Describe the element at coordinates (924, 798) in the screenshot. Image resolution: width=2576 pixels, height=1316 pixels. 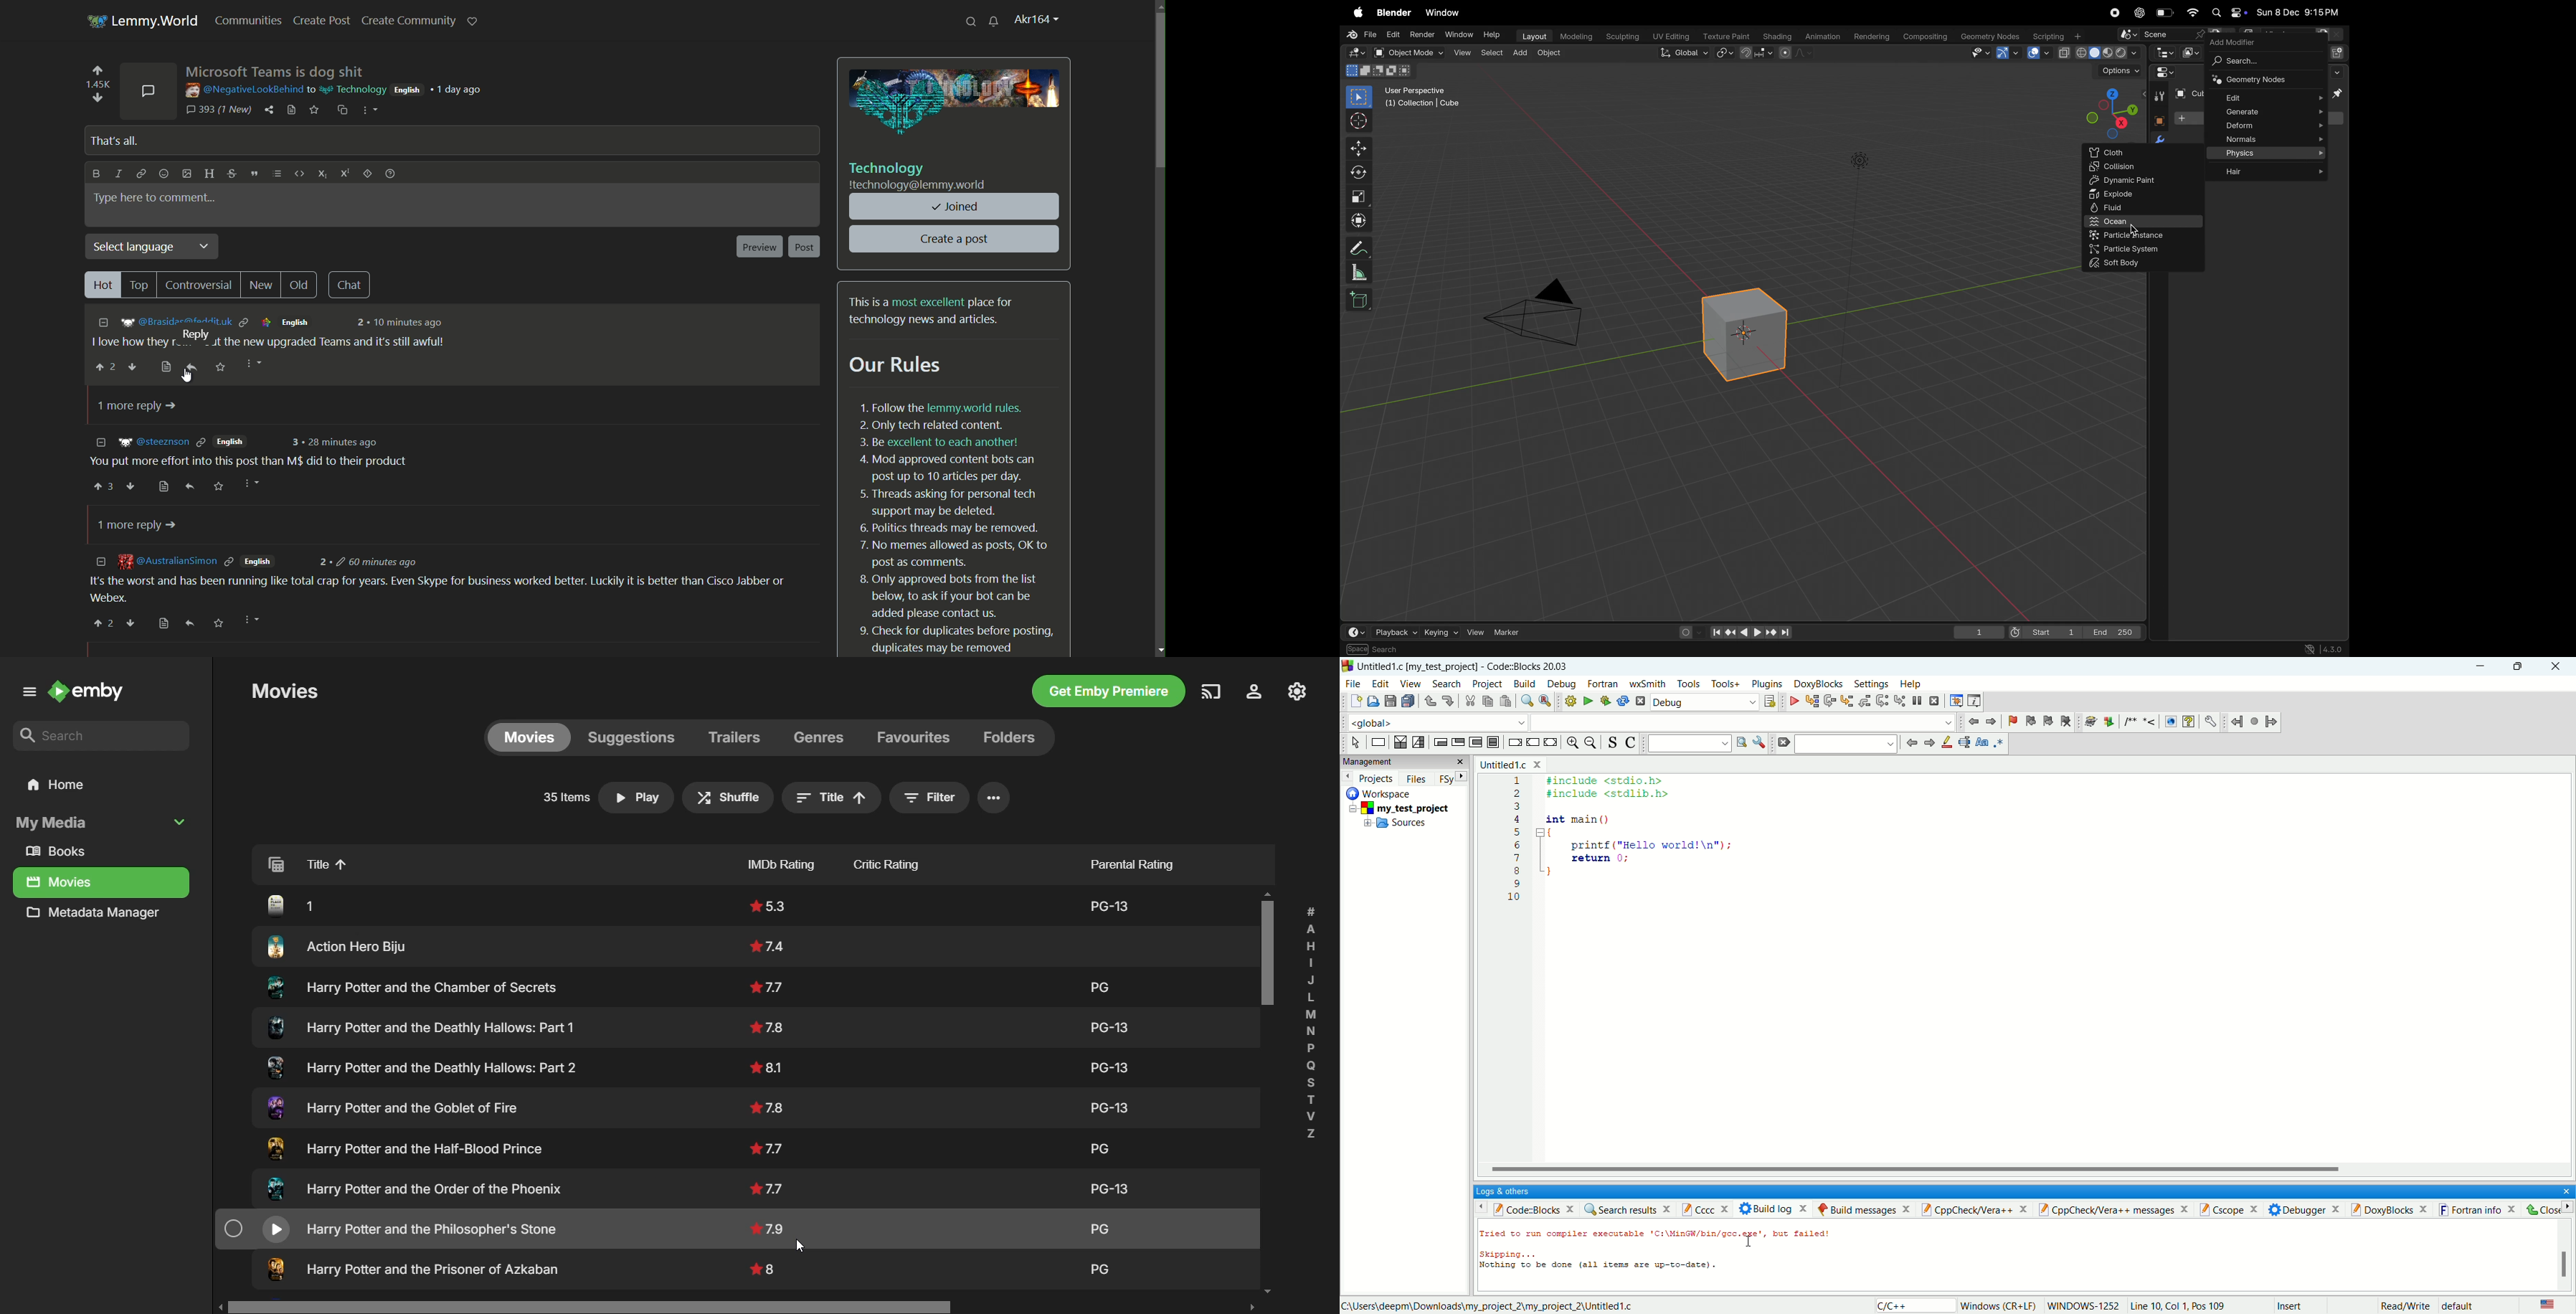
I see `Filter` at that location.